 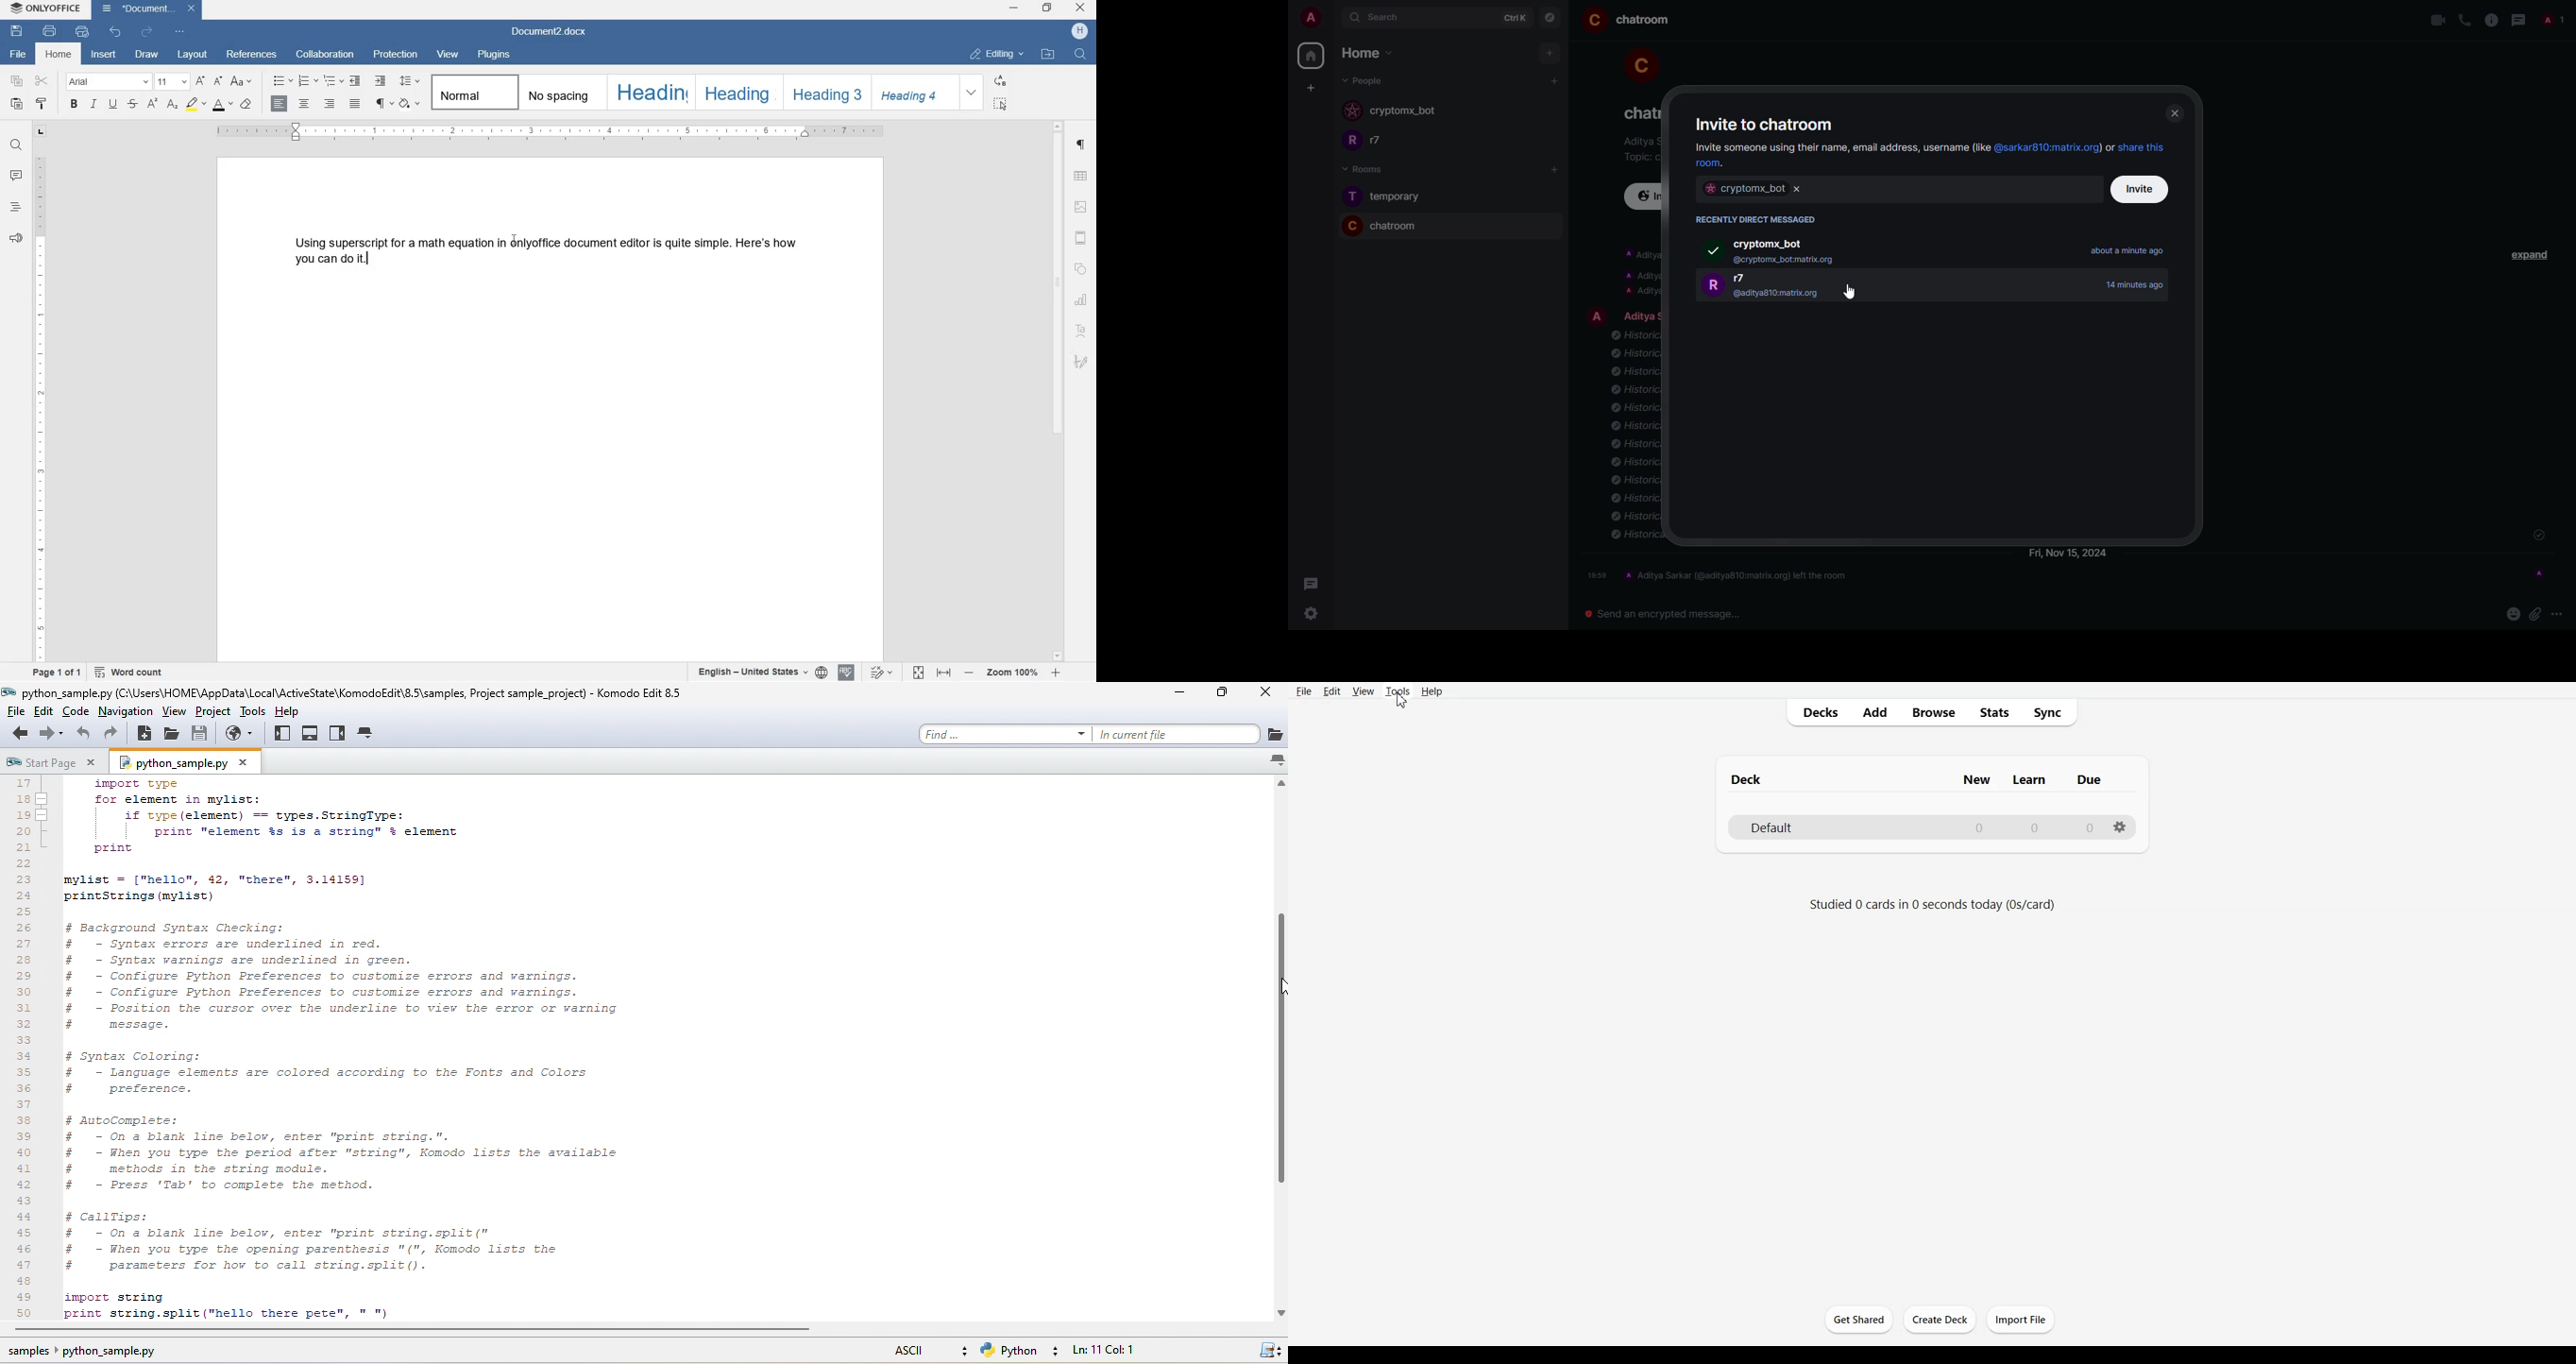 What do you see at coordinates (81, 31) in the screenshot?
I see `quick print` at bounding box center [81, 31].